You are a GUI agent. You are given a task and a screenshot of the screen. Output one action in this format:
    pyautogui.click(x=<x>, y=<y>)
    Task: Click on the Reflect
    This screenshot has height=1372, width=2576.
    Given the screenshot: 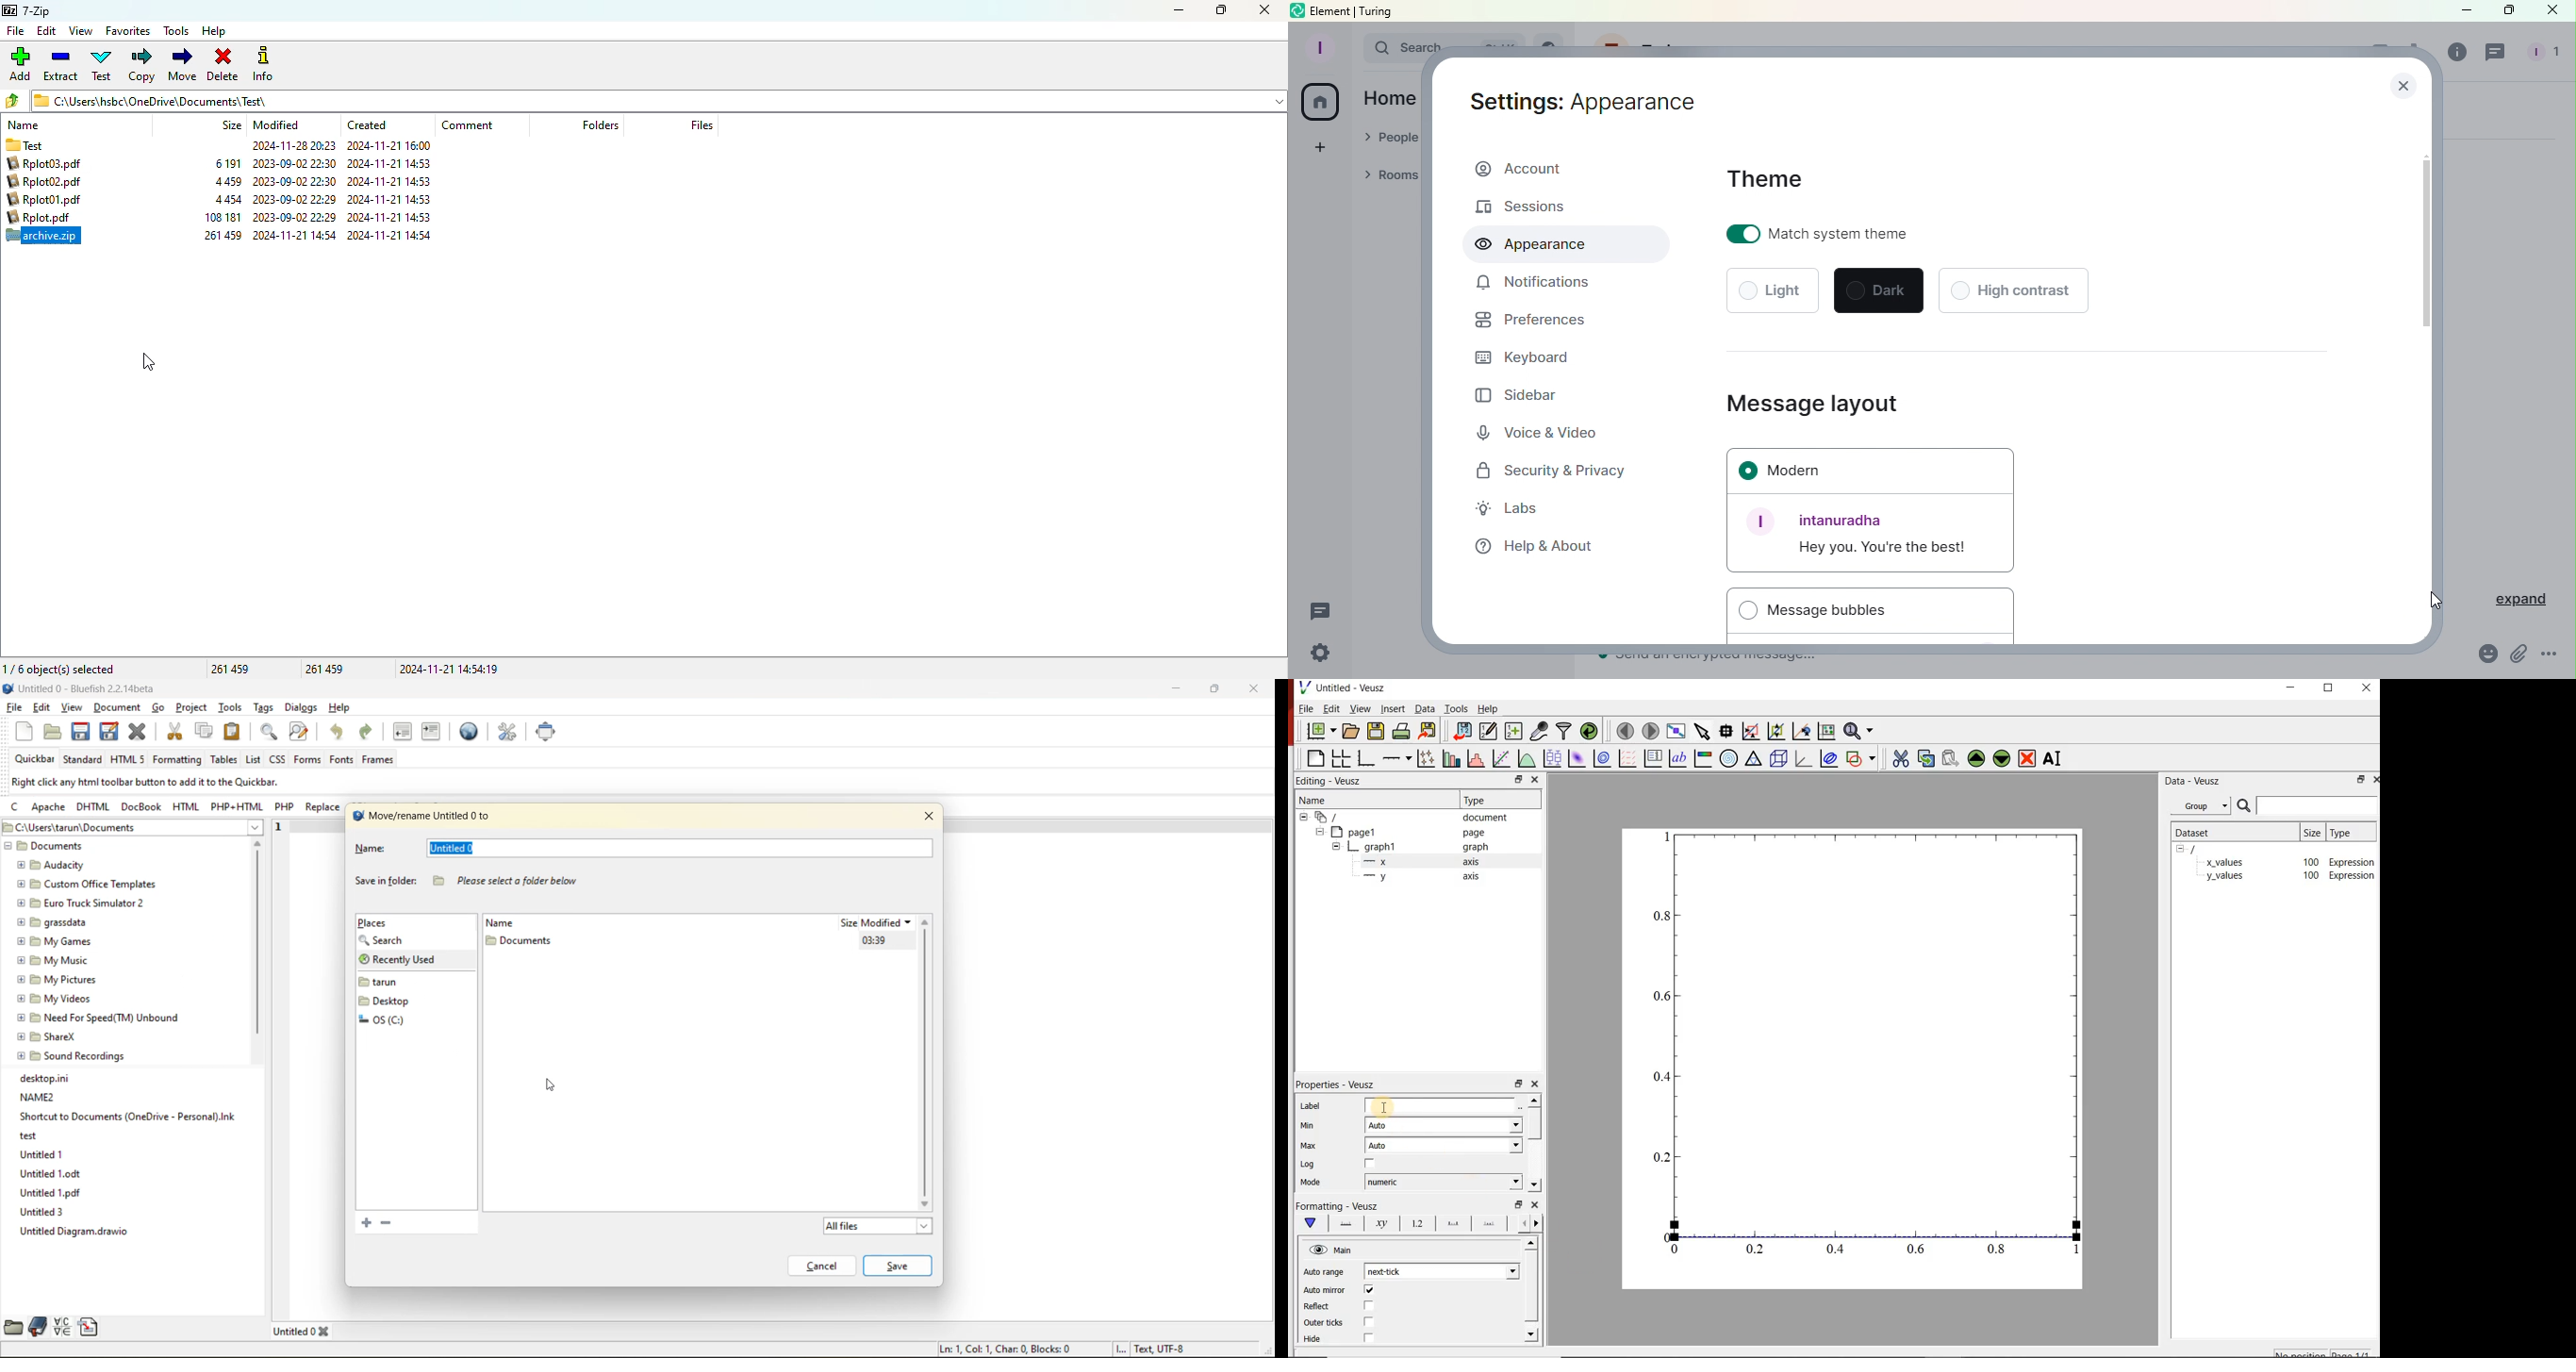 What is the action you would take?
    pyautogui.click(x=1324, y=1307)
    